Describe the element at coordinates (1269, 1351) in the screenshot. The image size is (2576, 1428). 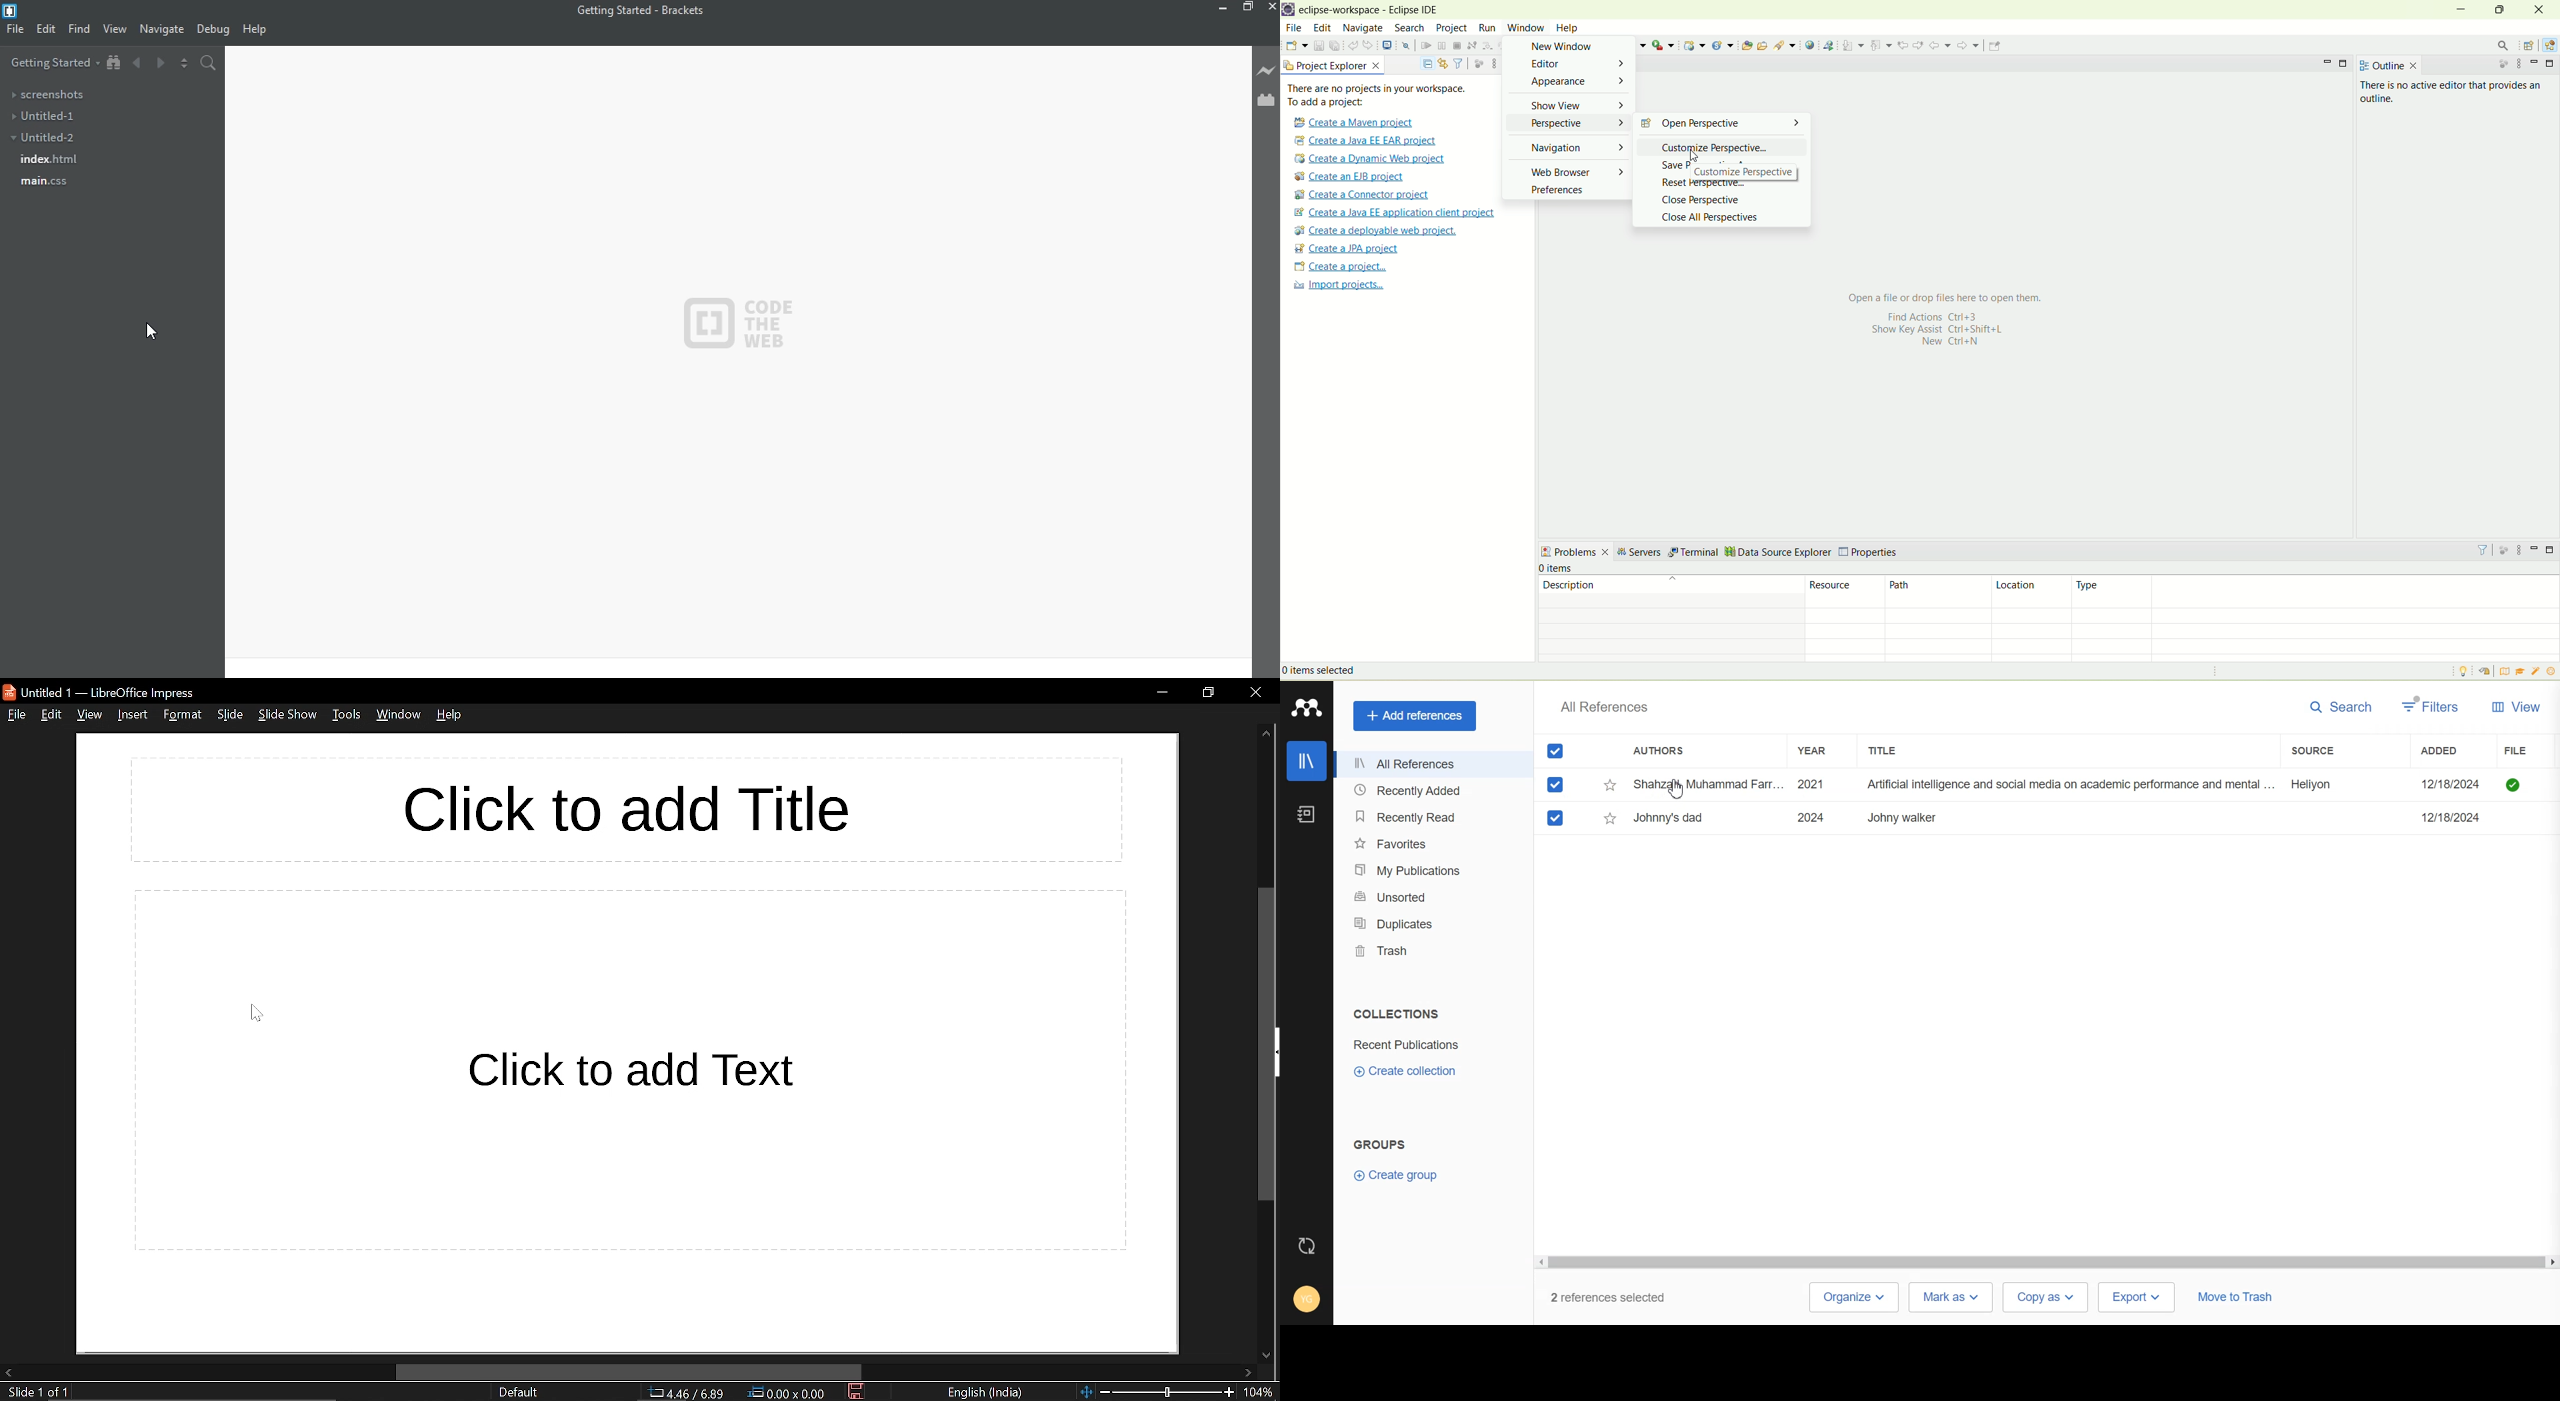
I see `move down` at that location.